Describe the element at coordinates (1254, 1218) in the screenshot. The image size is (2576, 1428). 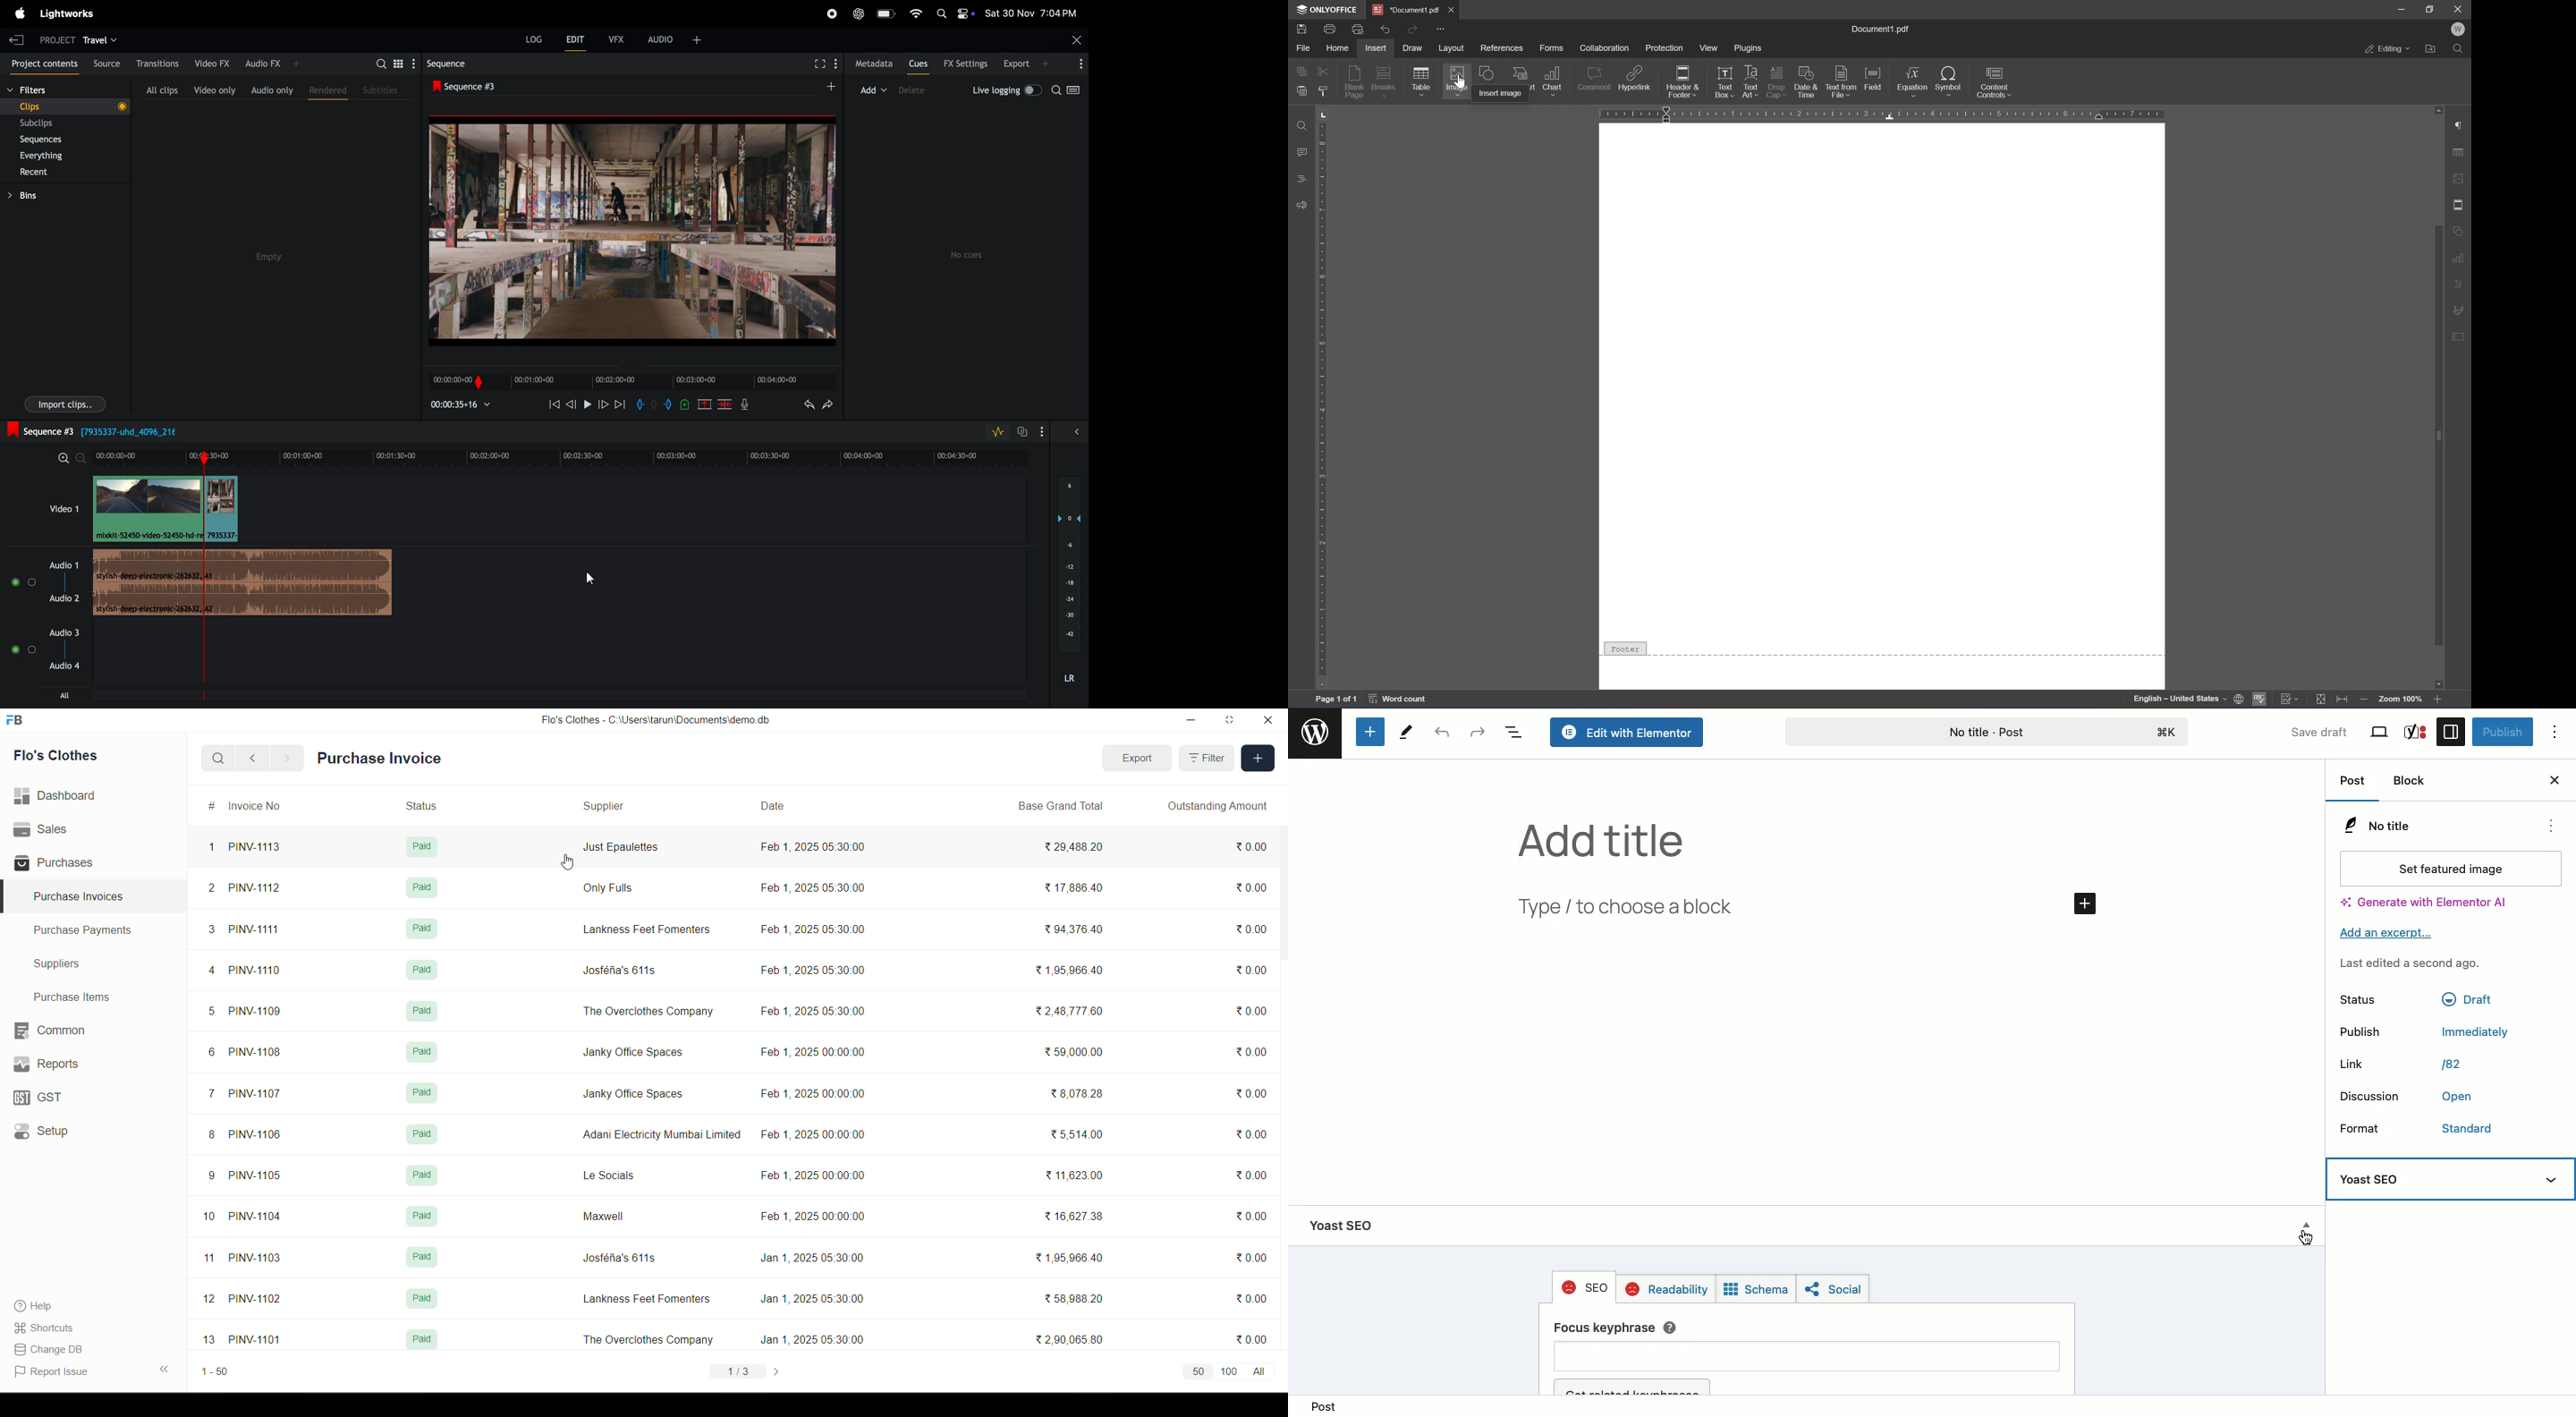
I see `₹0.00` at that location.